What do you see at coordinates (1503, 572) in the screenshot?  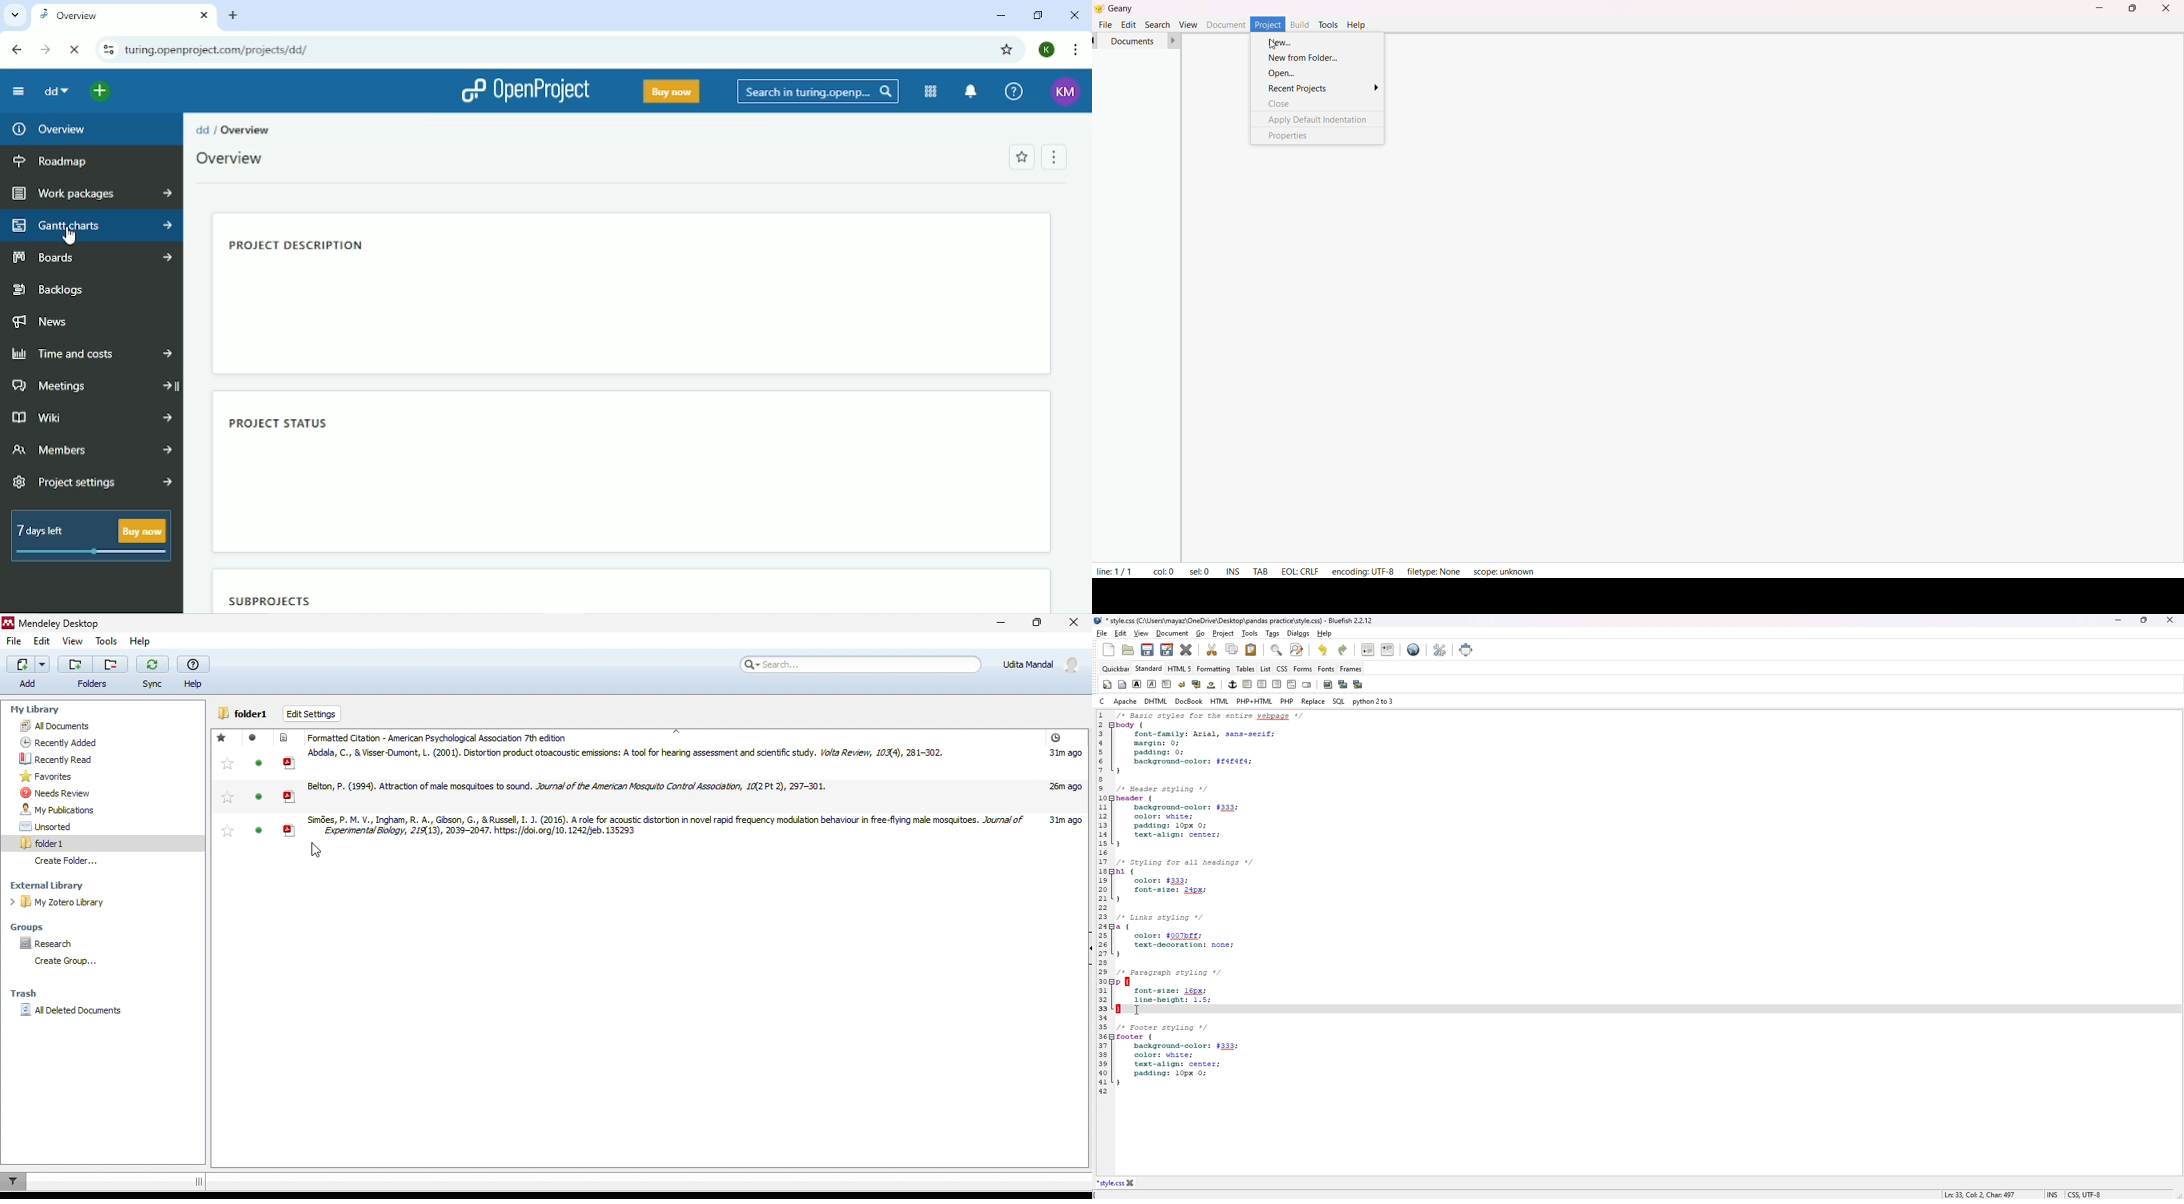 I see `scope: unknown` at bounding box center [1503, 572].